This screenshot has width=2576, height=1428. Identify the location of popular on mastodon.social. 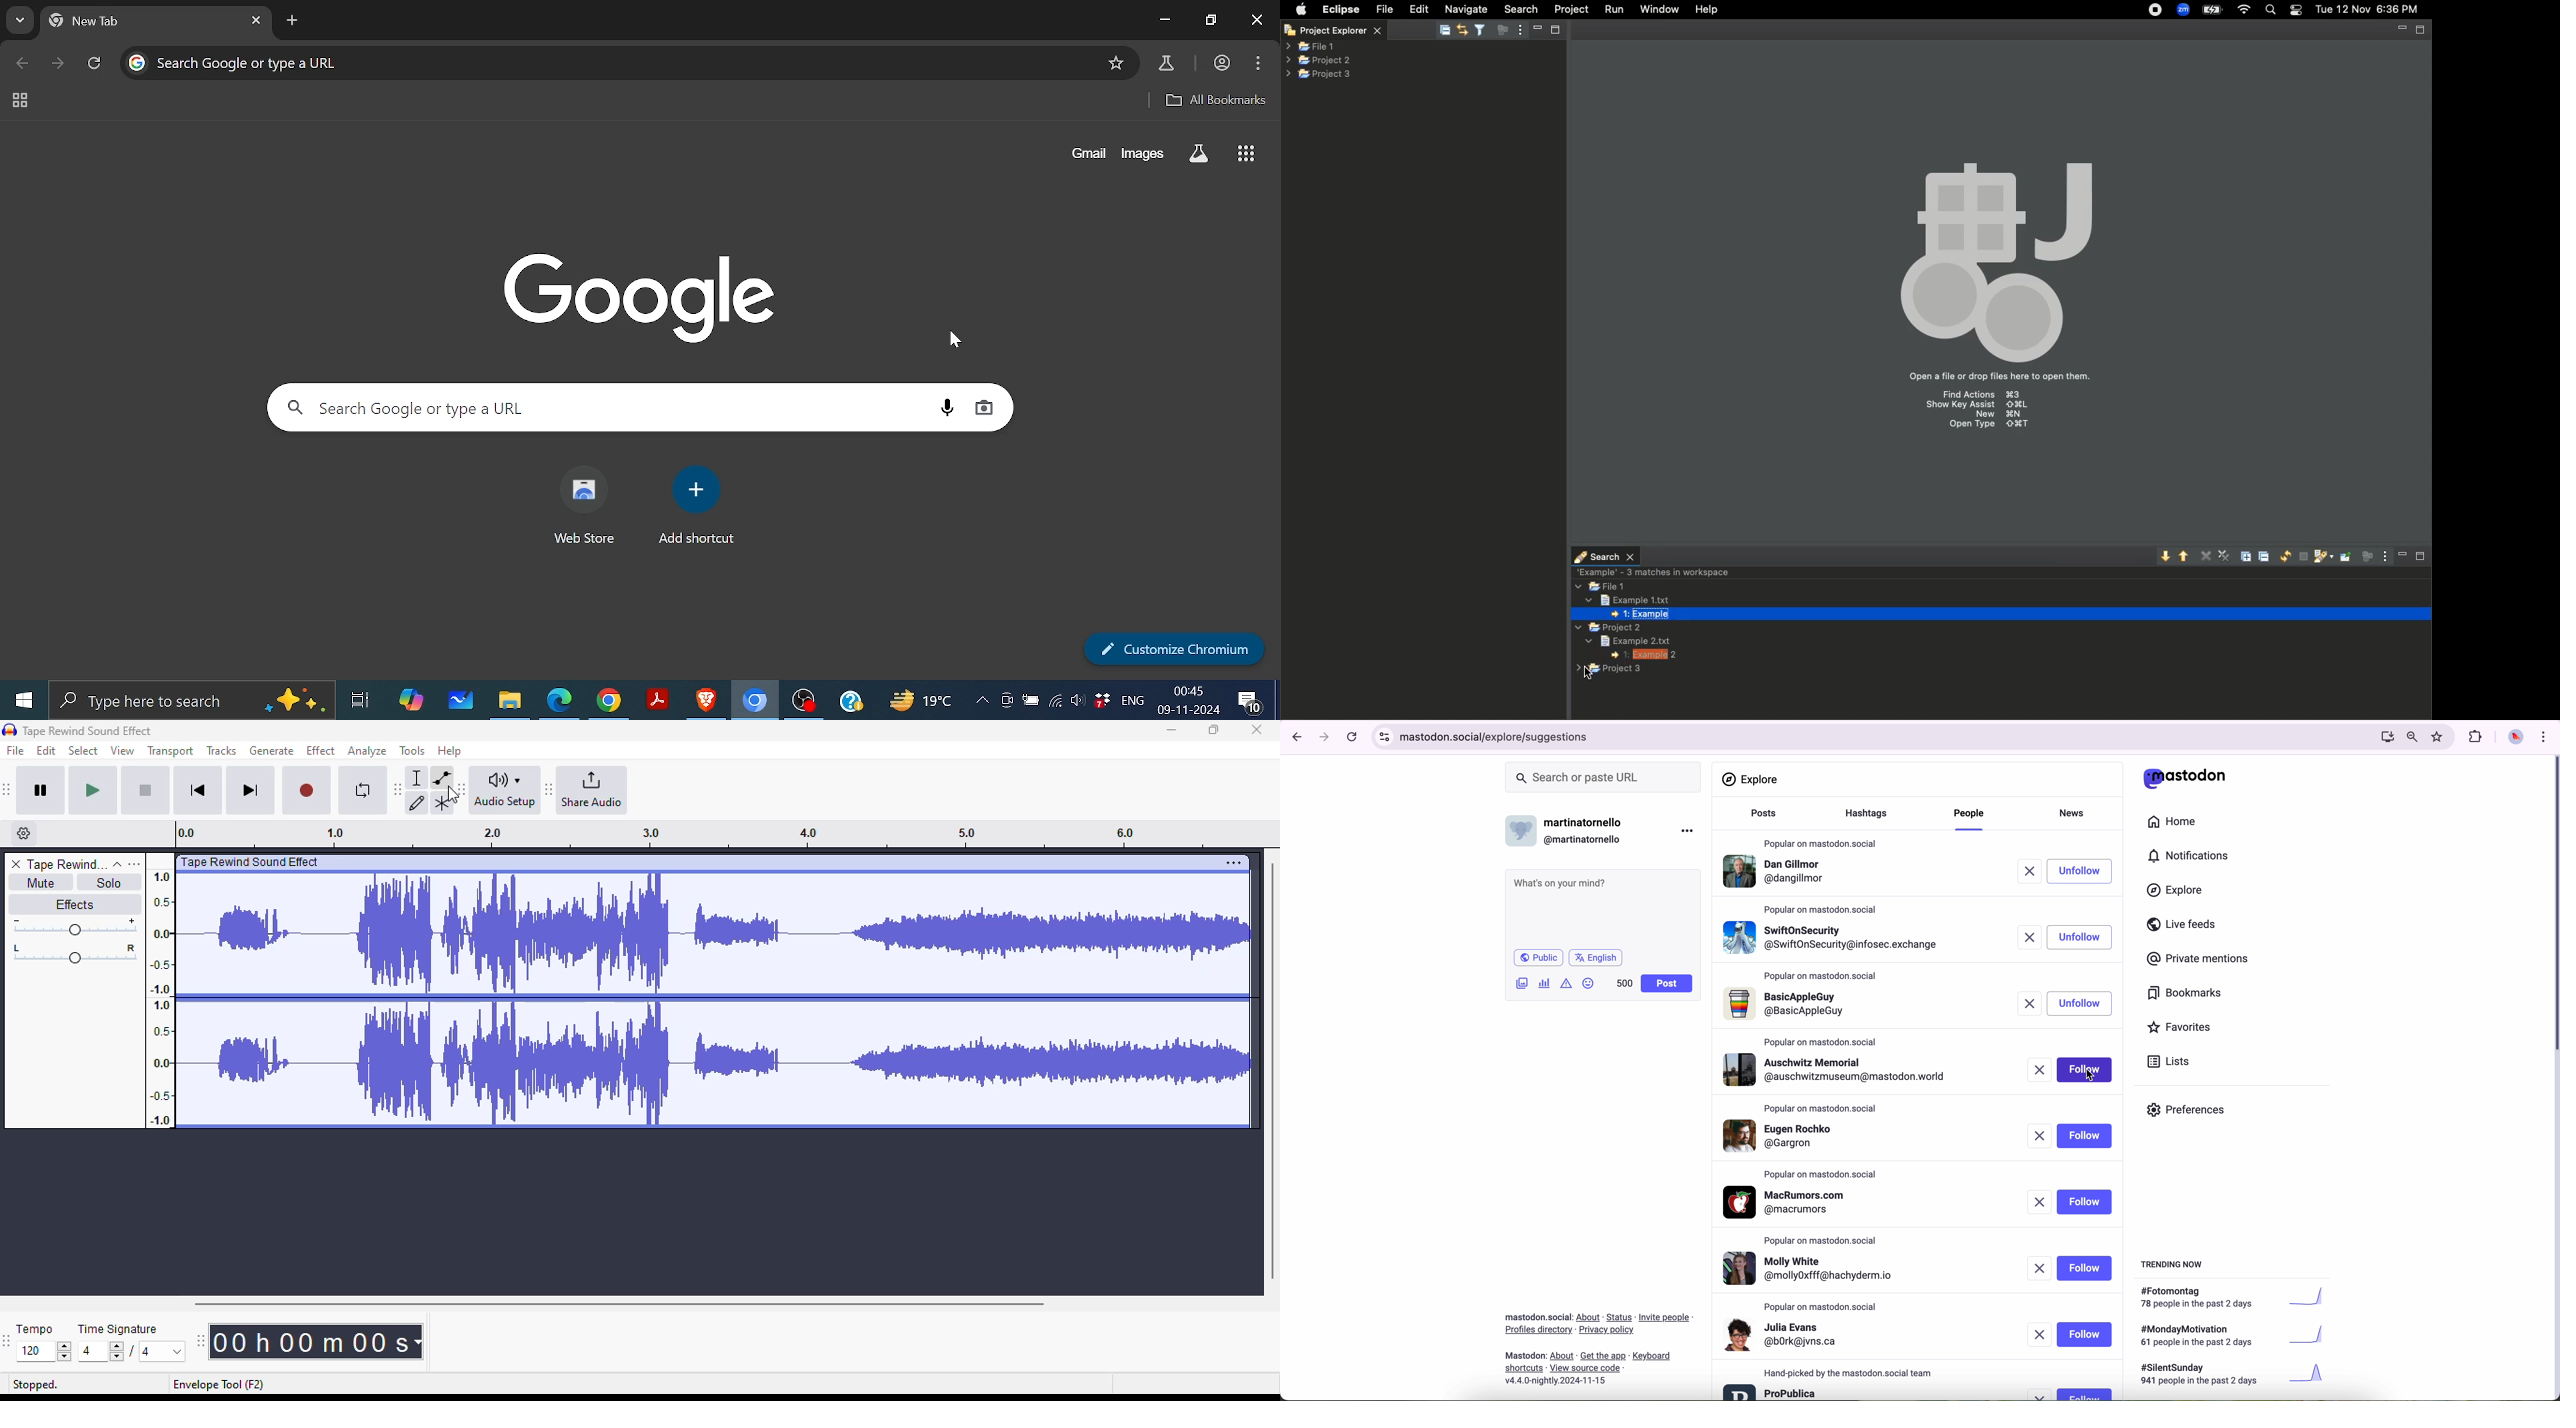
(1821, 841).